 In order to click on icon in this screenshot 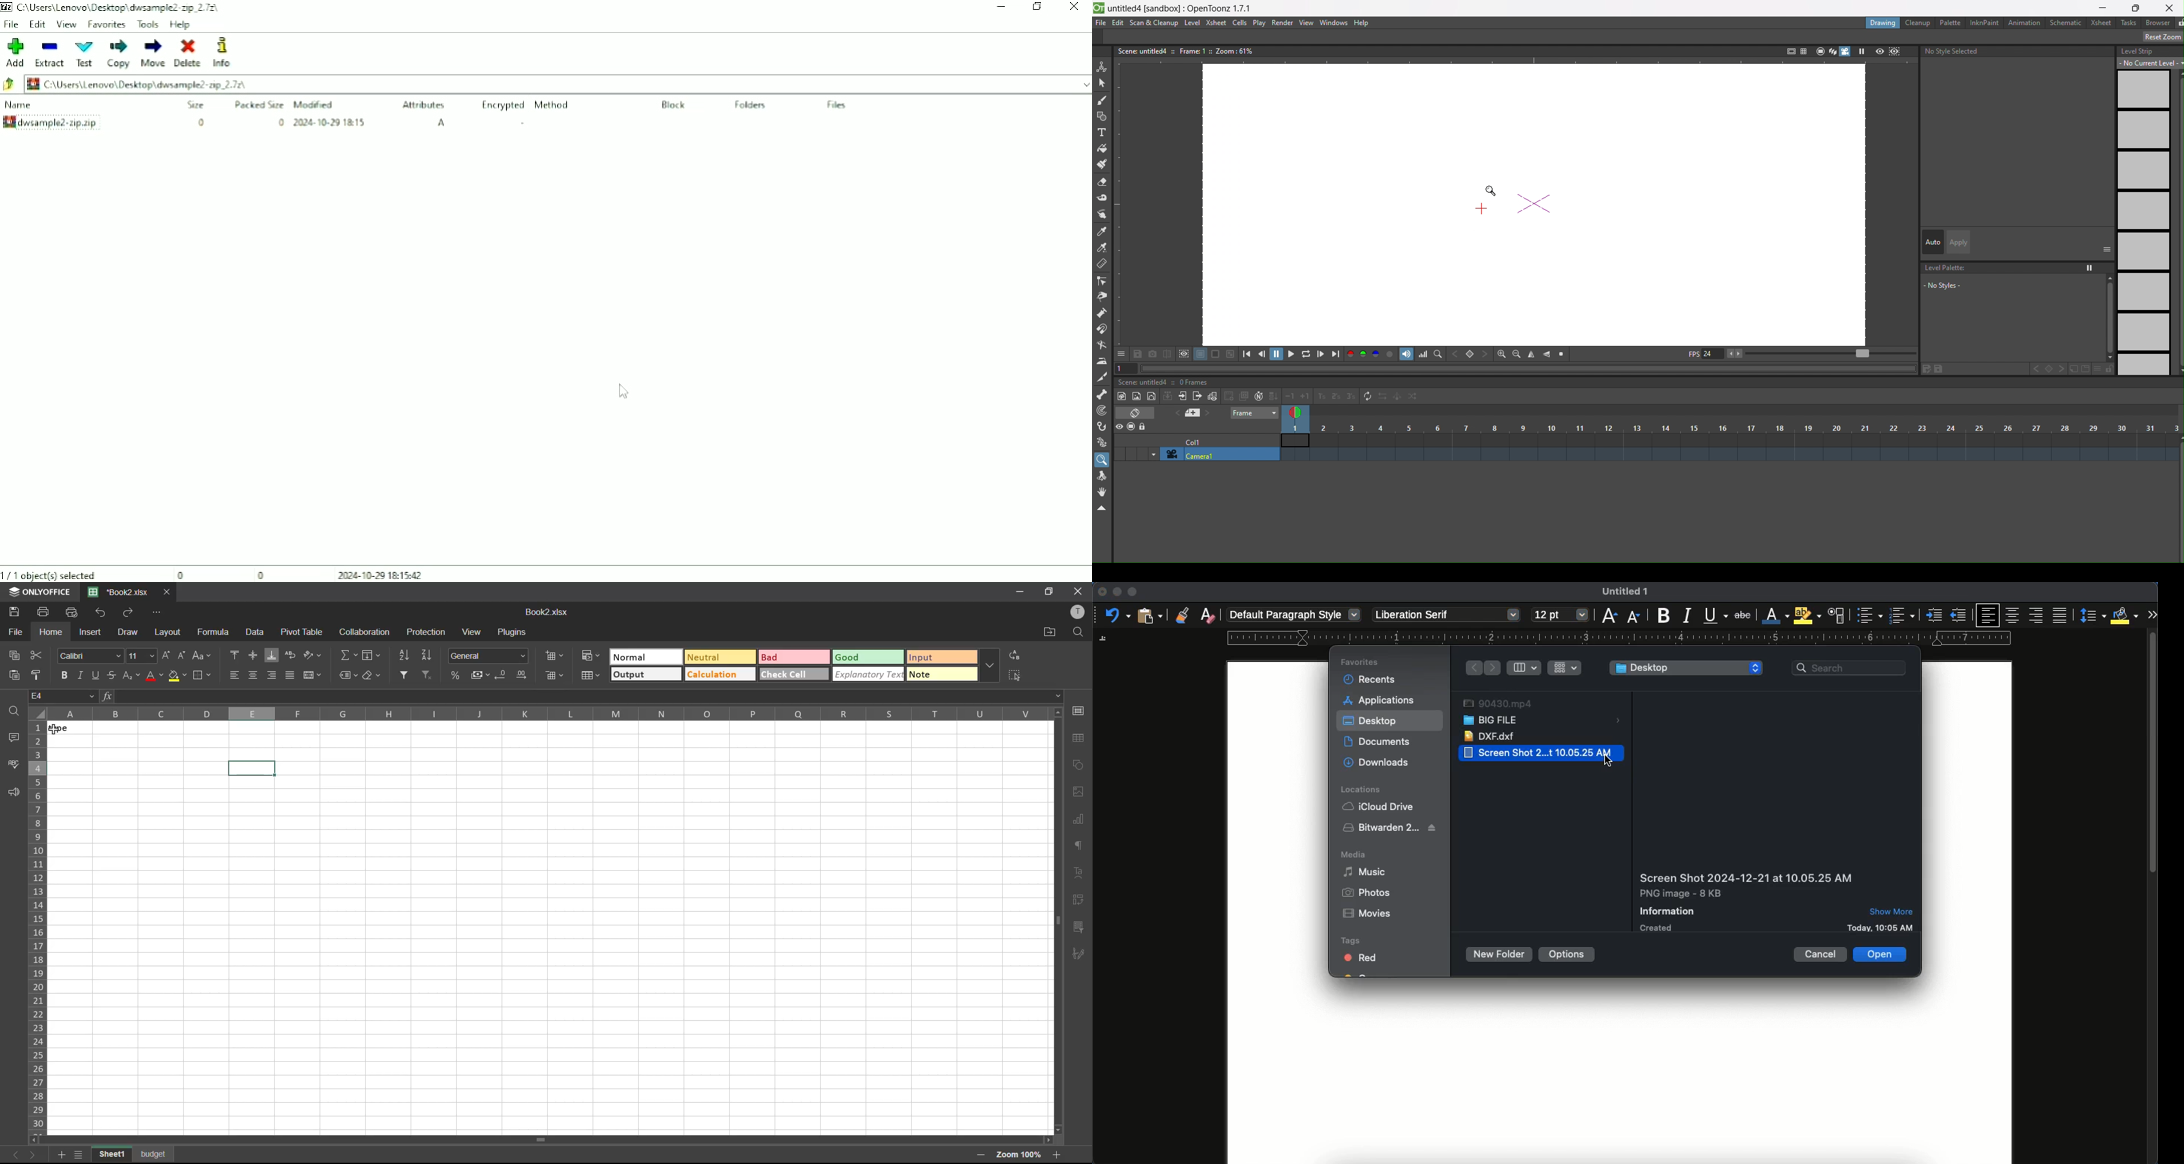, I will do `click(1236, 397)`.